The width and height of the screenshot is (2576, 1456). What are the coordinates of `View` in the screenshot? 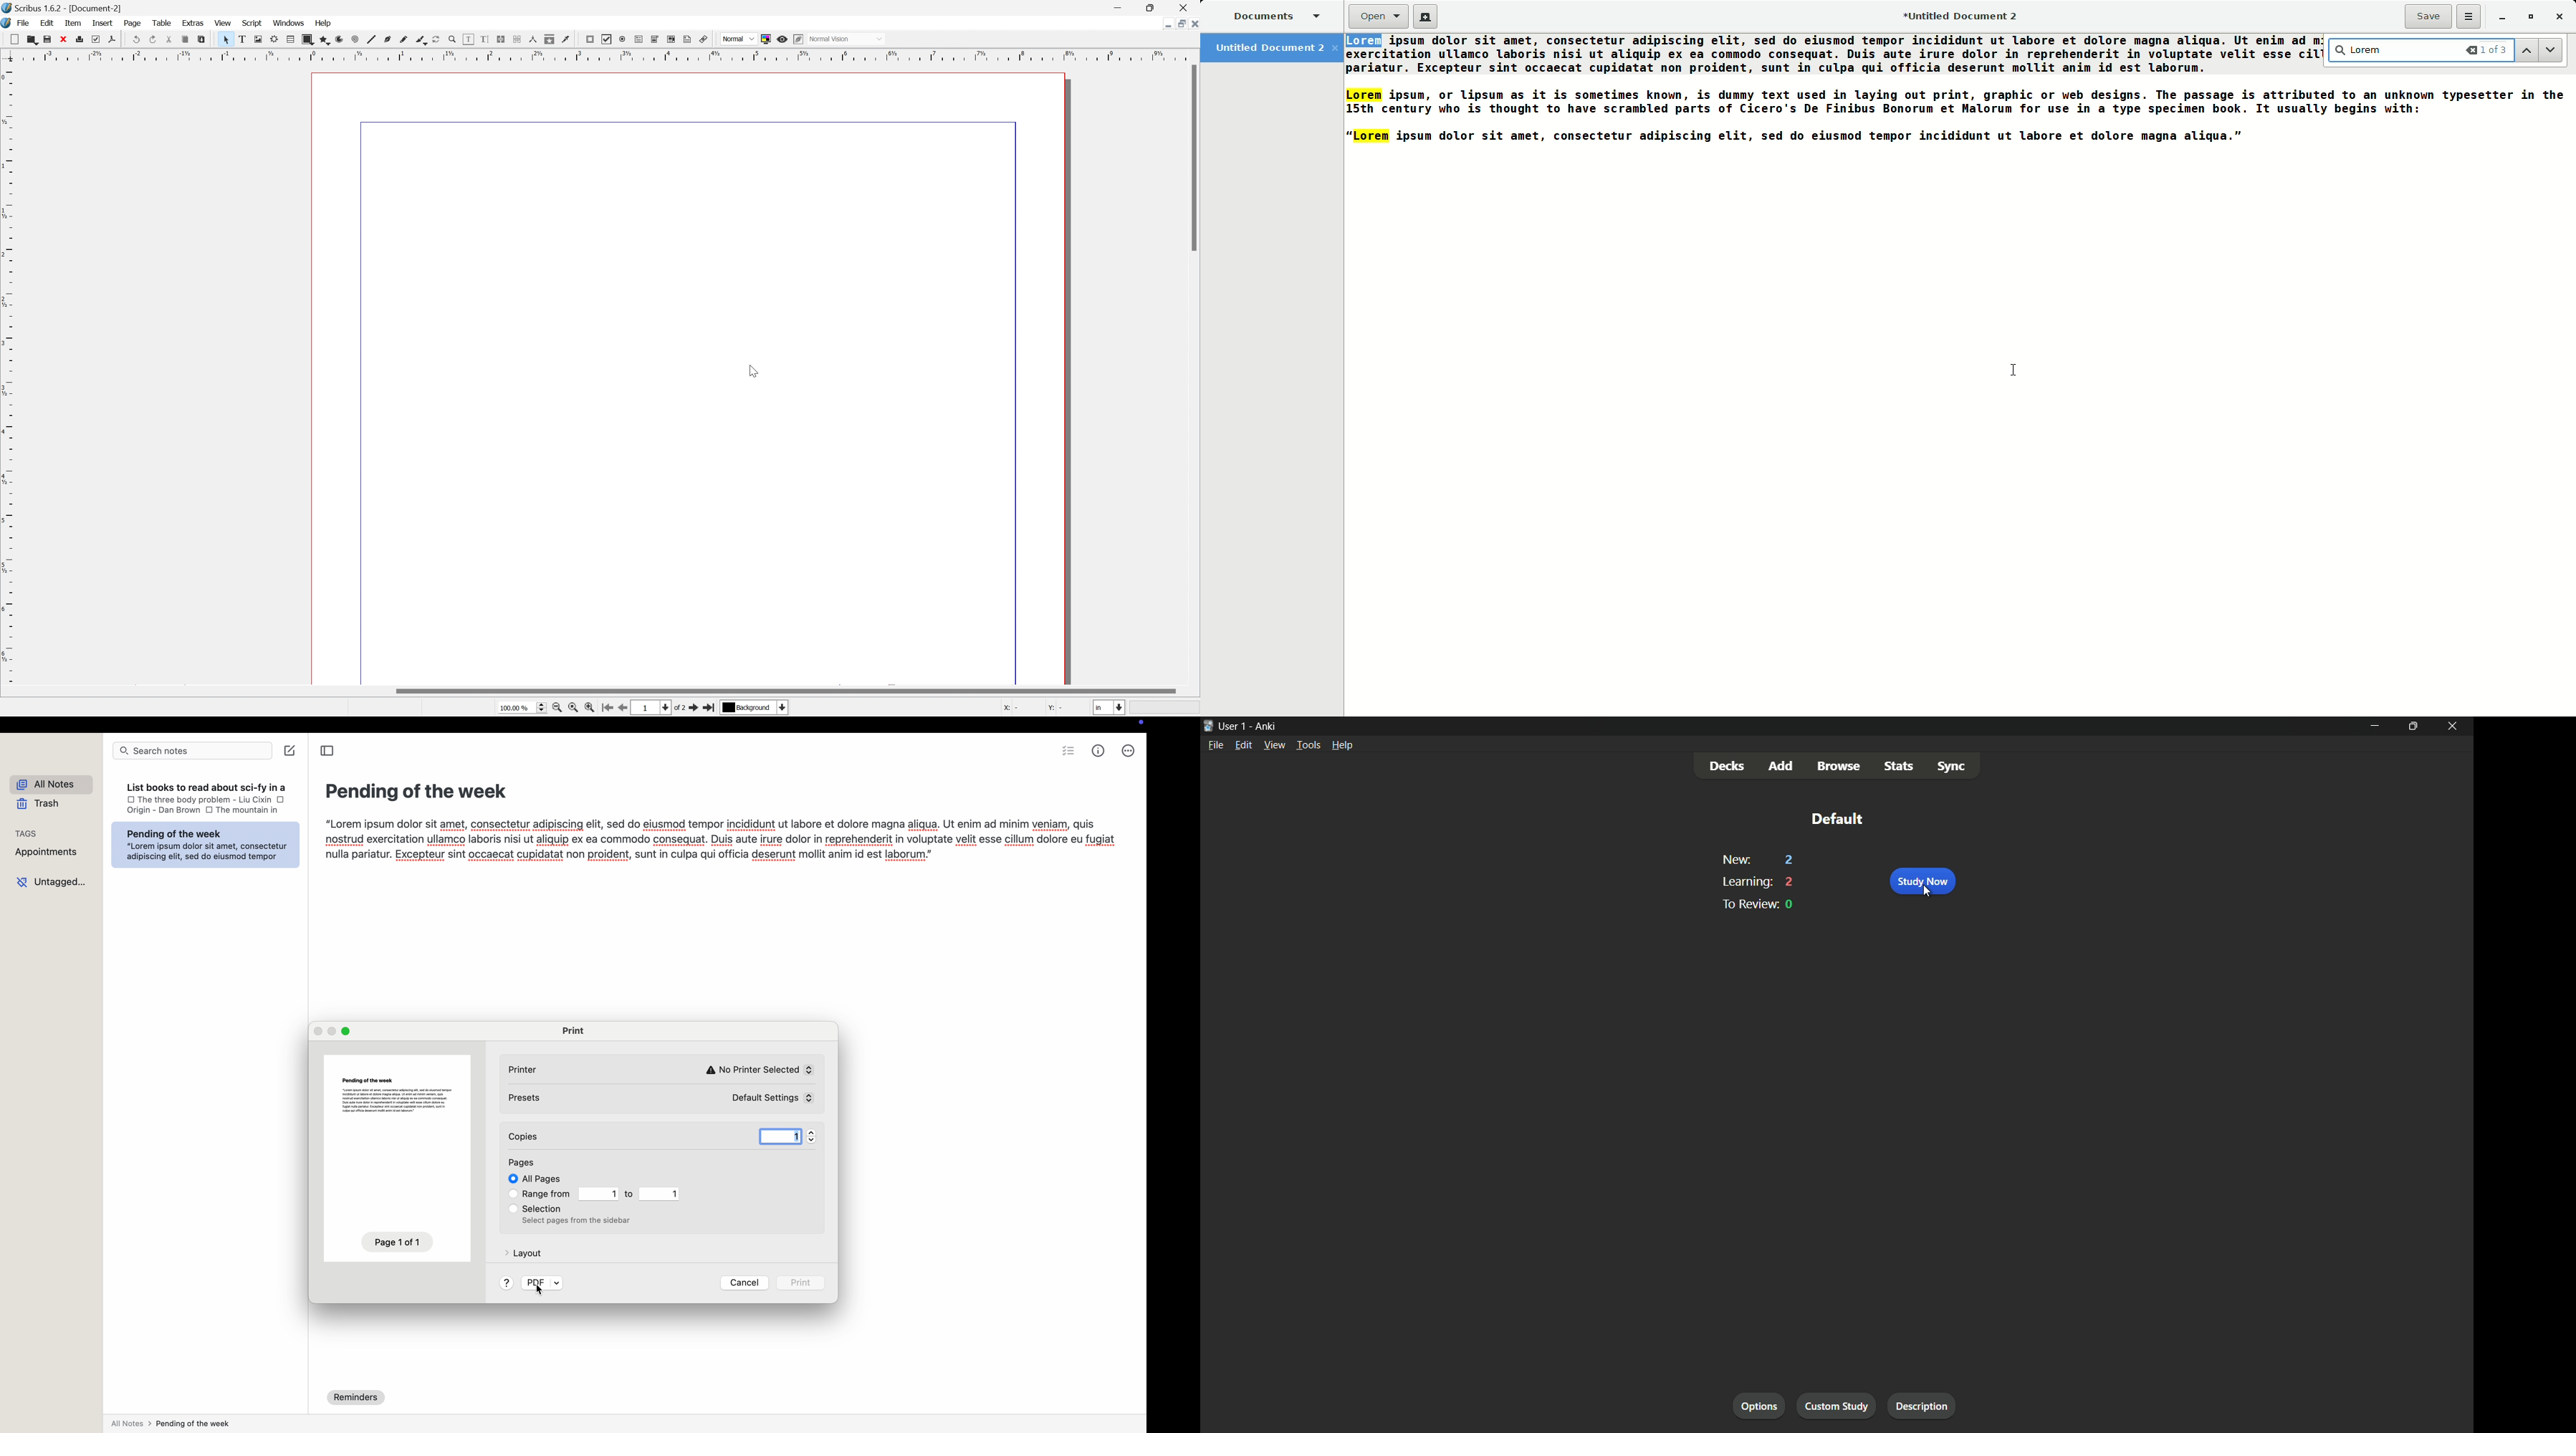 It's located at (222, 23).